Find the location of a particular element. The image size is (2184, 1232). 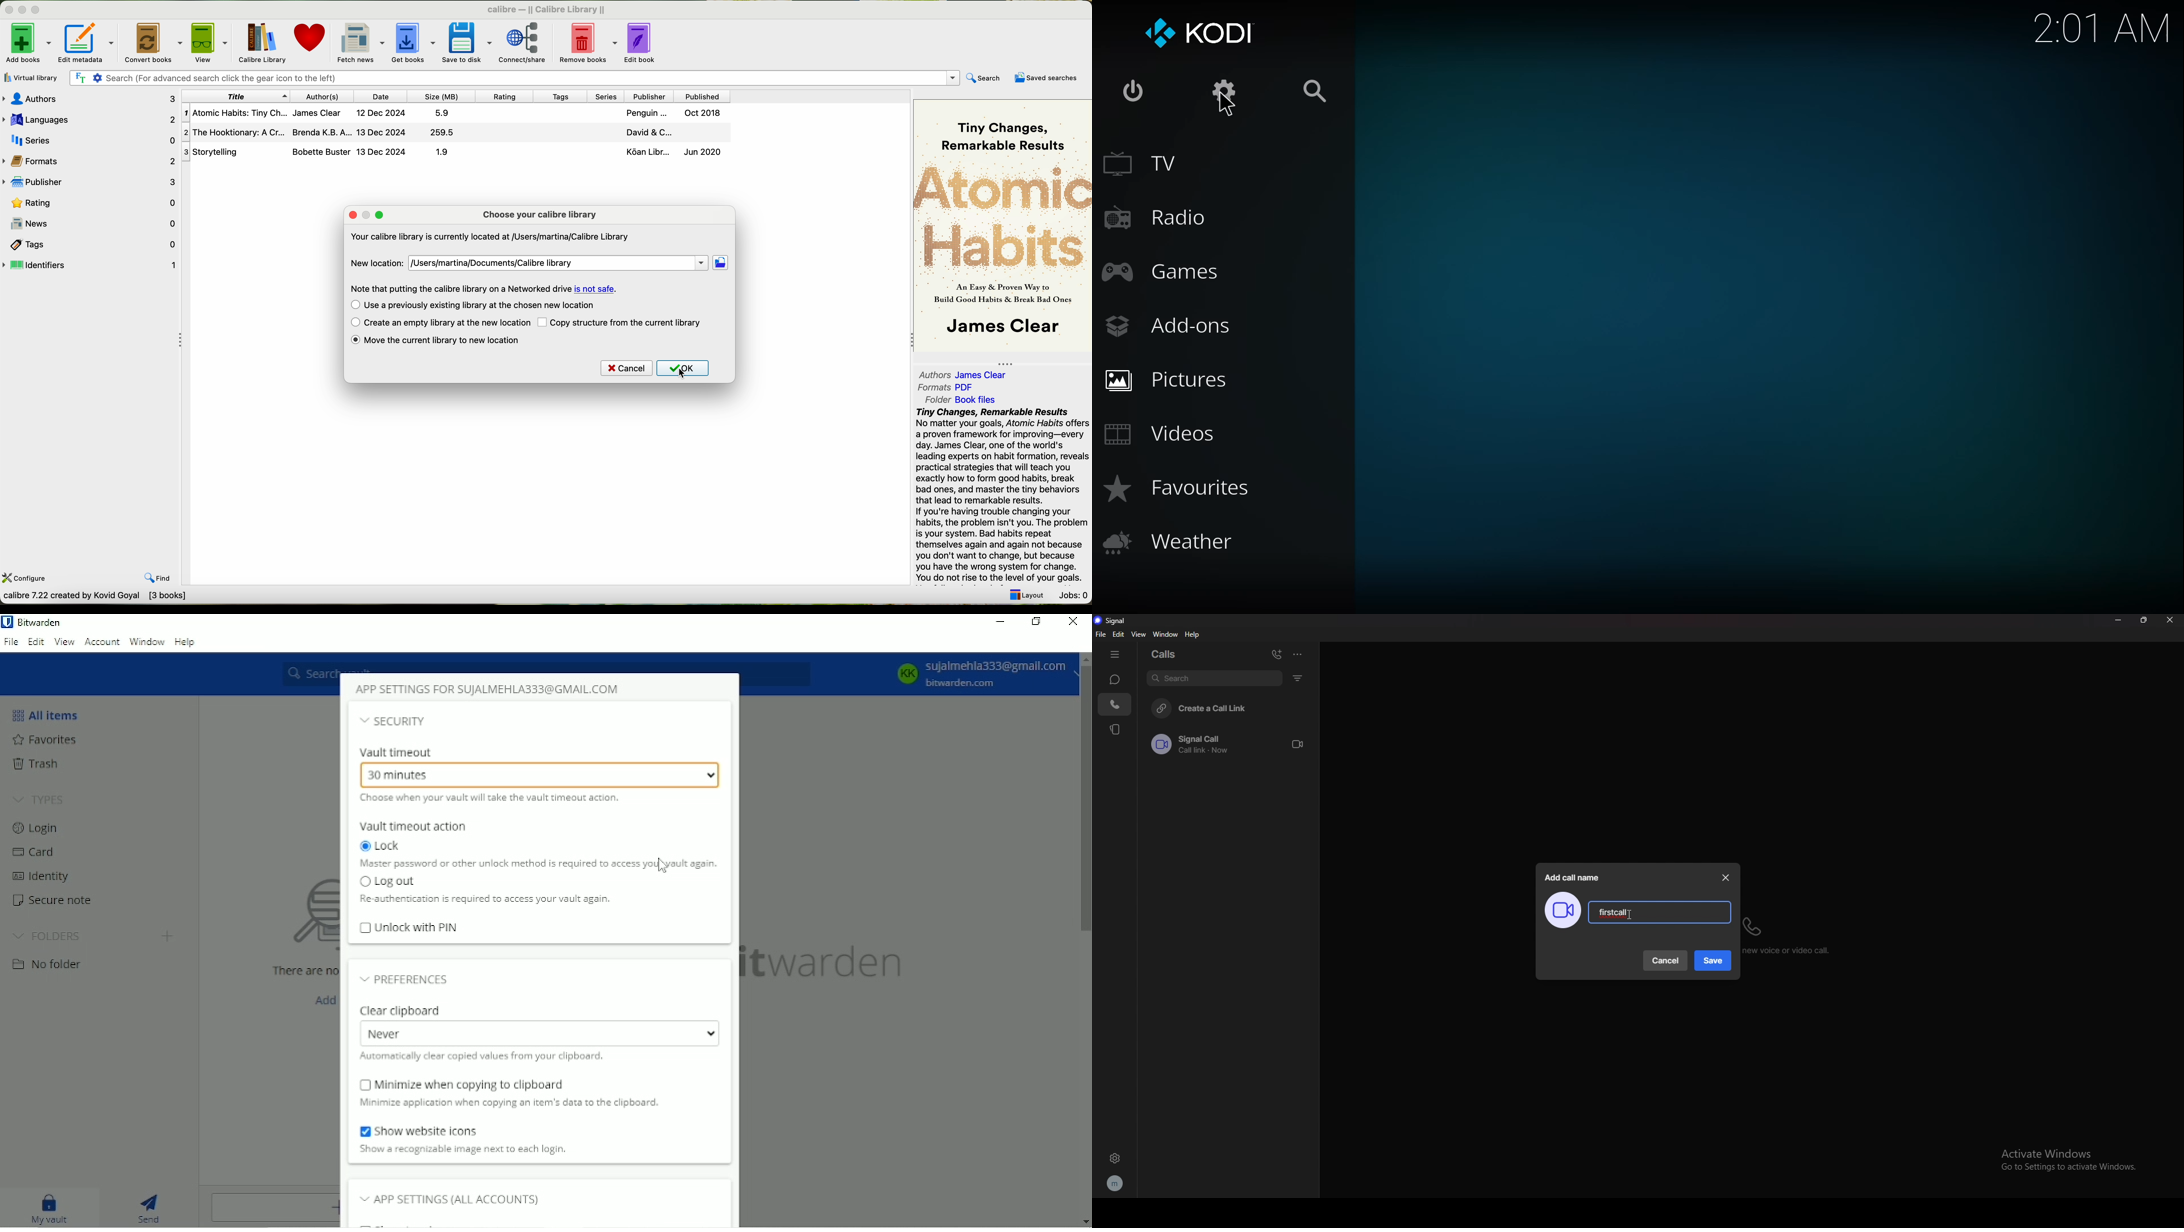

New location: is located at coordinates (375, 263).